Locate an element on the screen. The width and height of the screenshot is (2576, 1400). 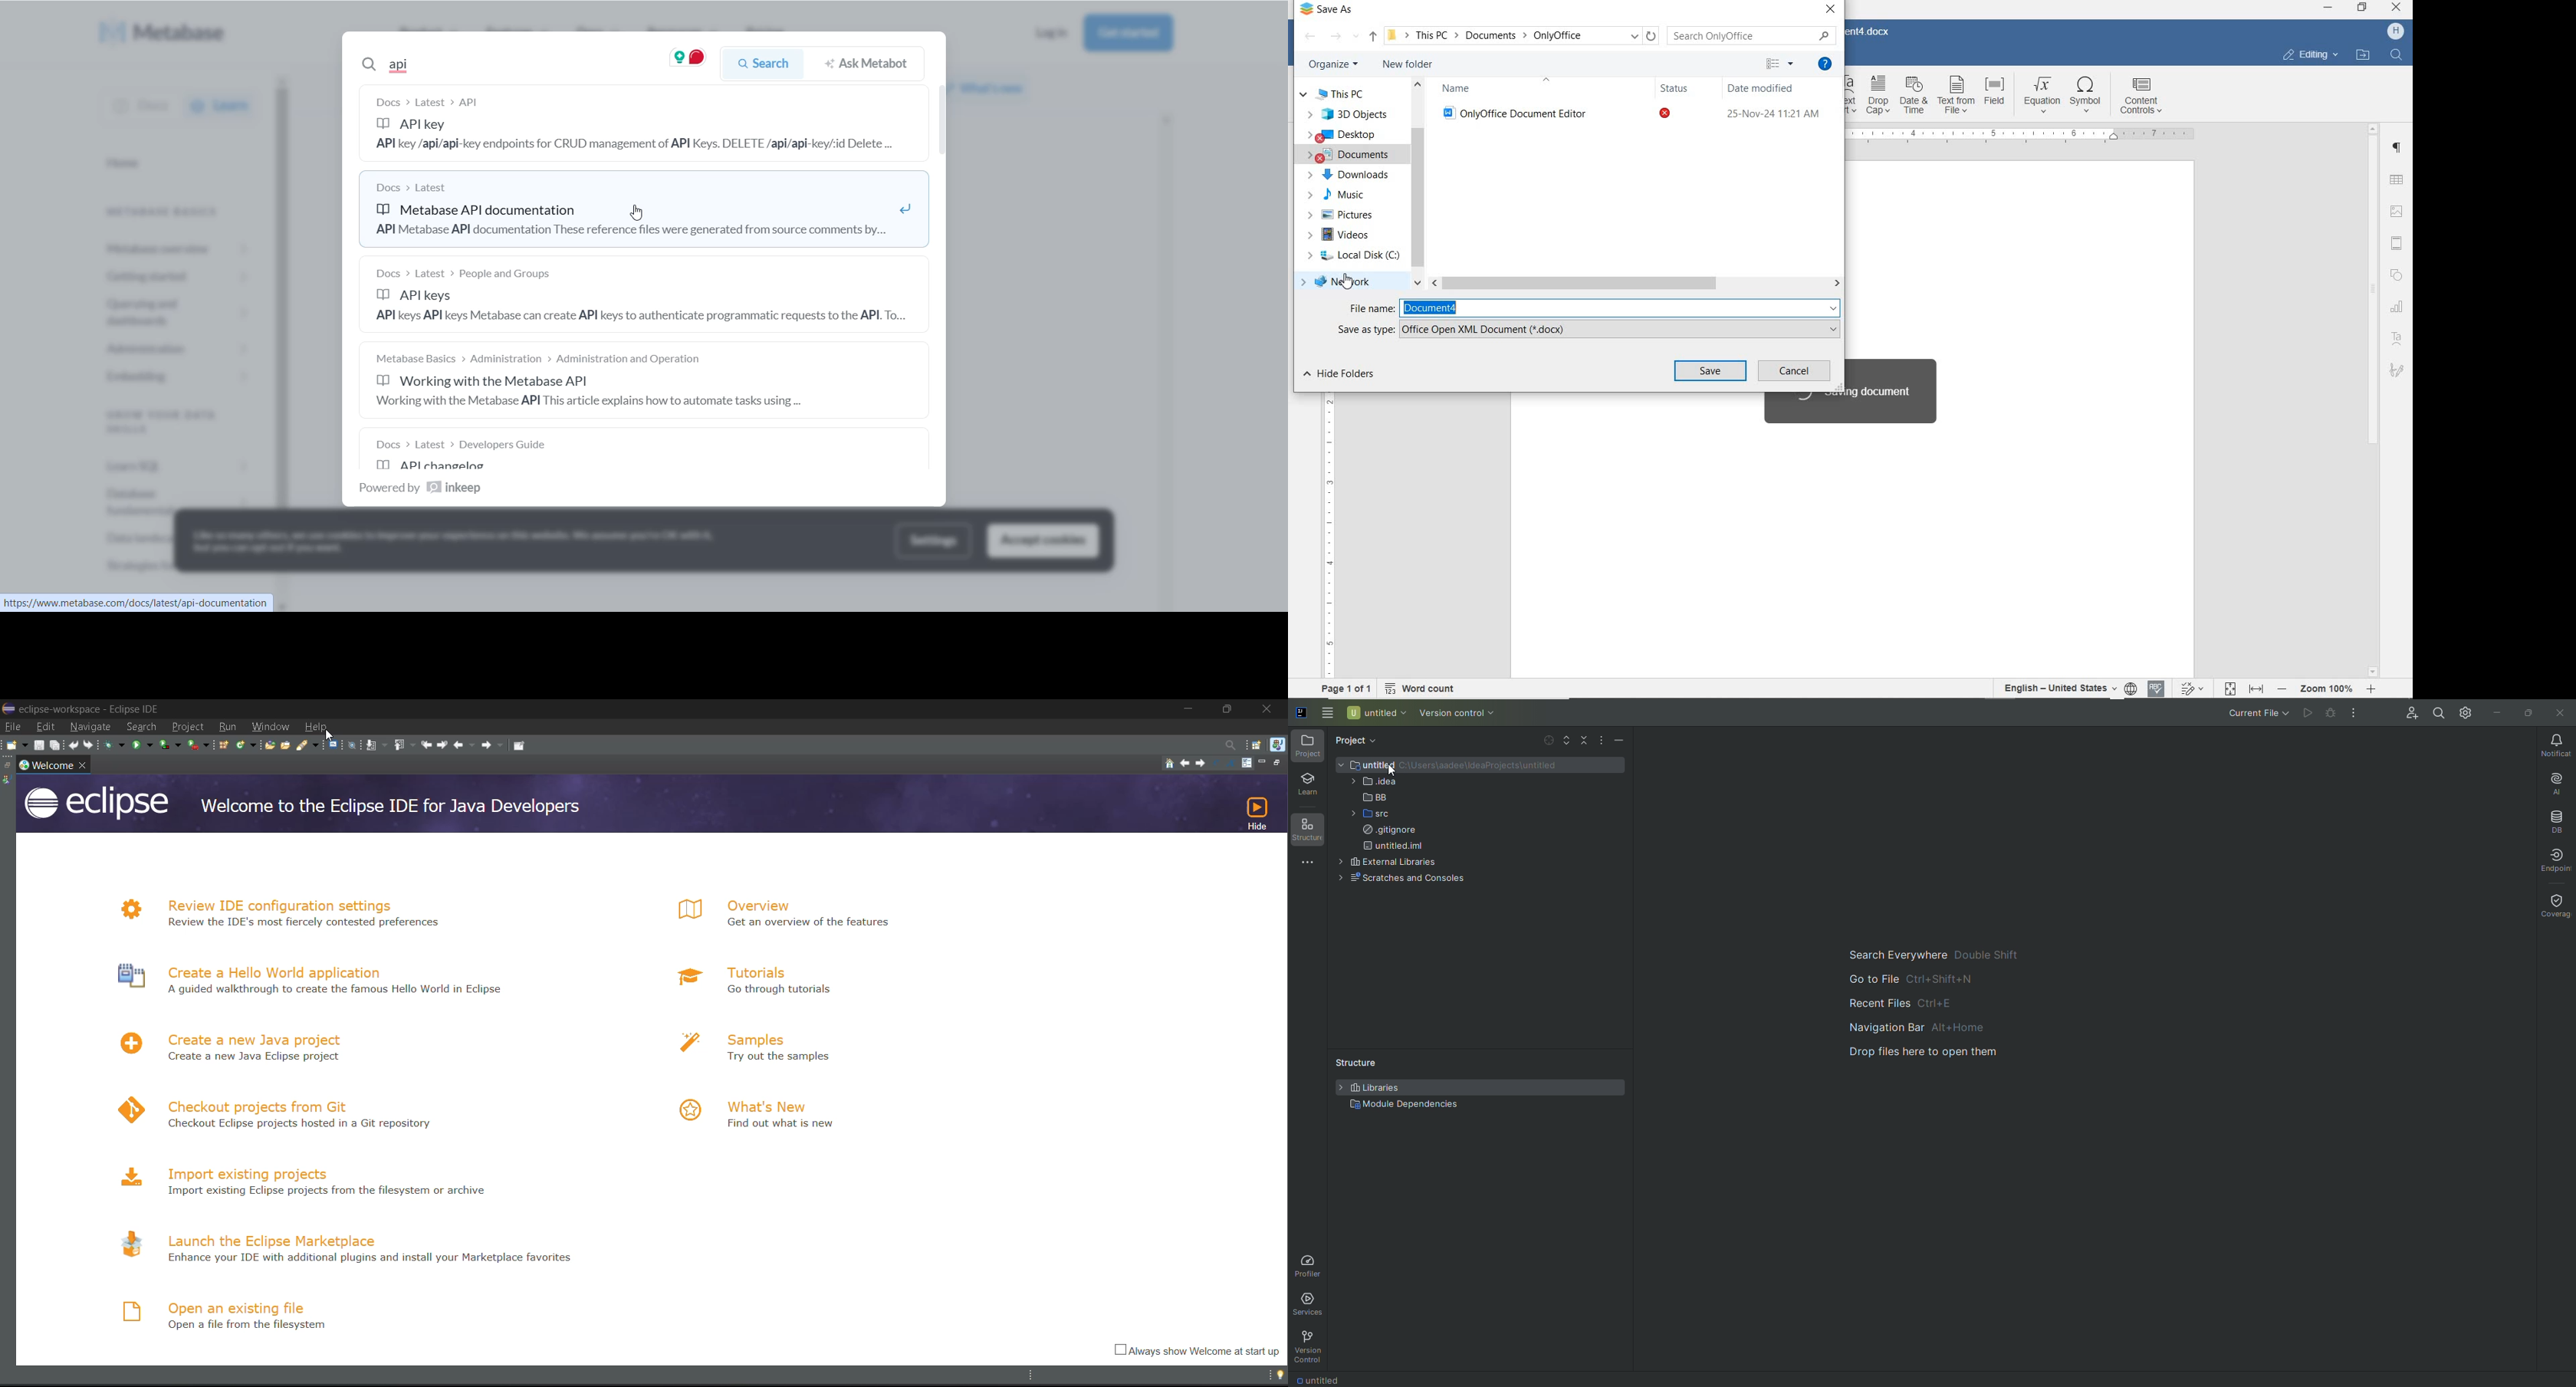
Date modified is located at coordinates (1759, 87).